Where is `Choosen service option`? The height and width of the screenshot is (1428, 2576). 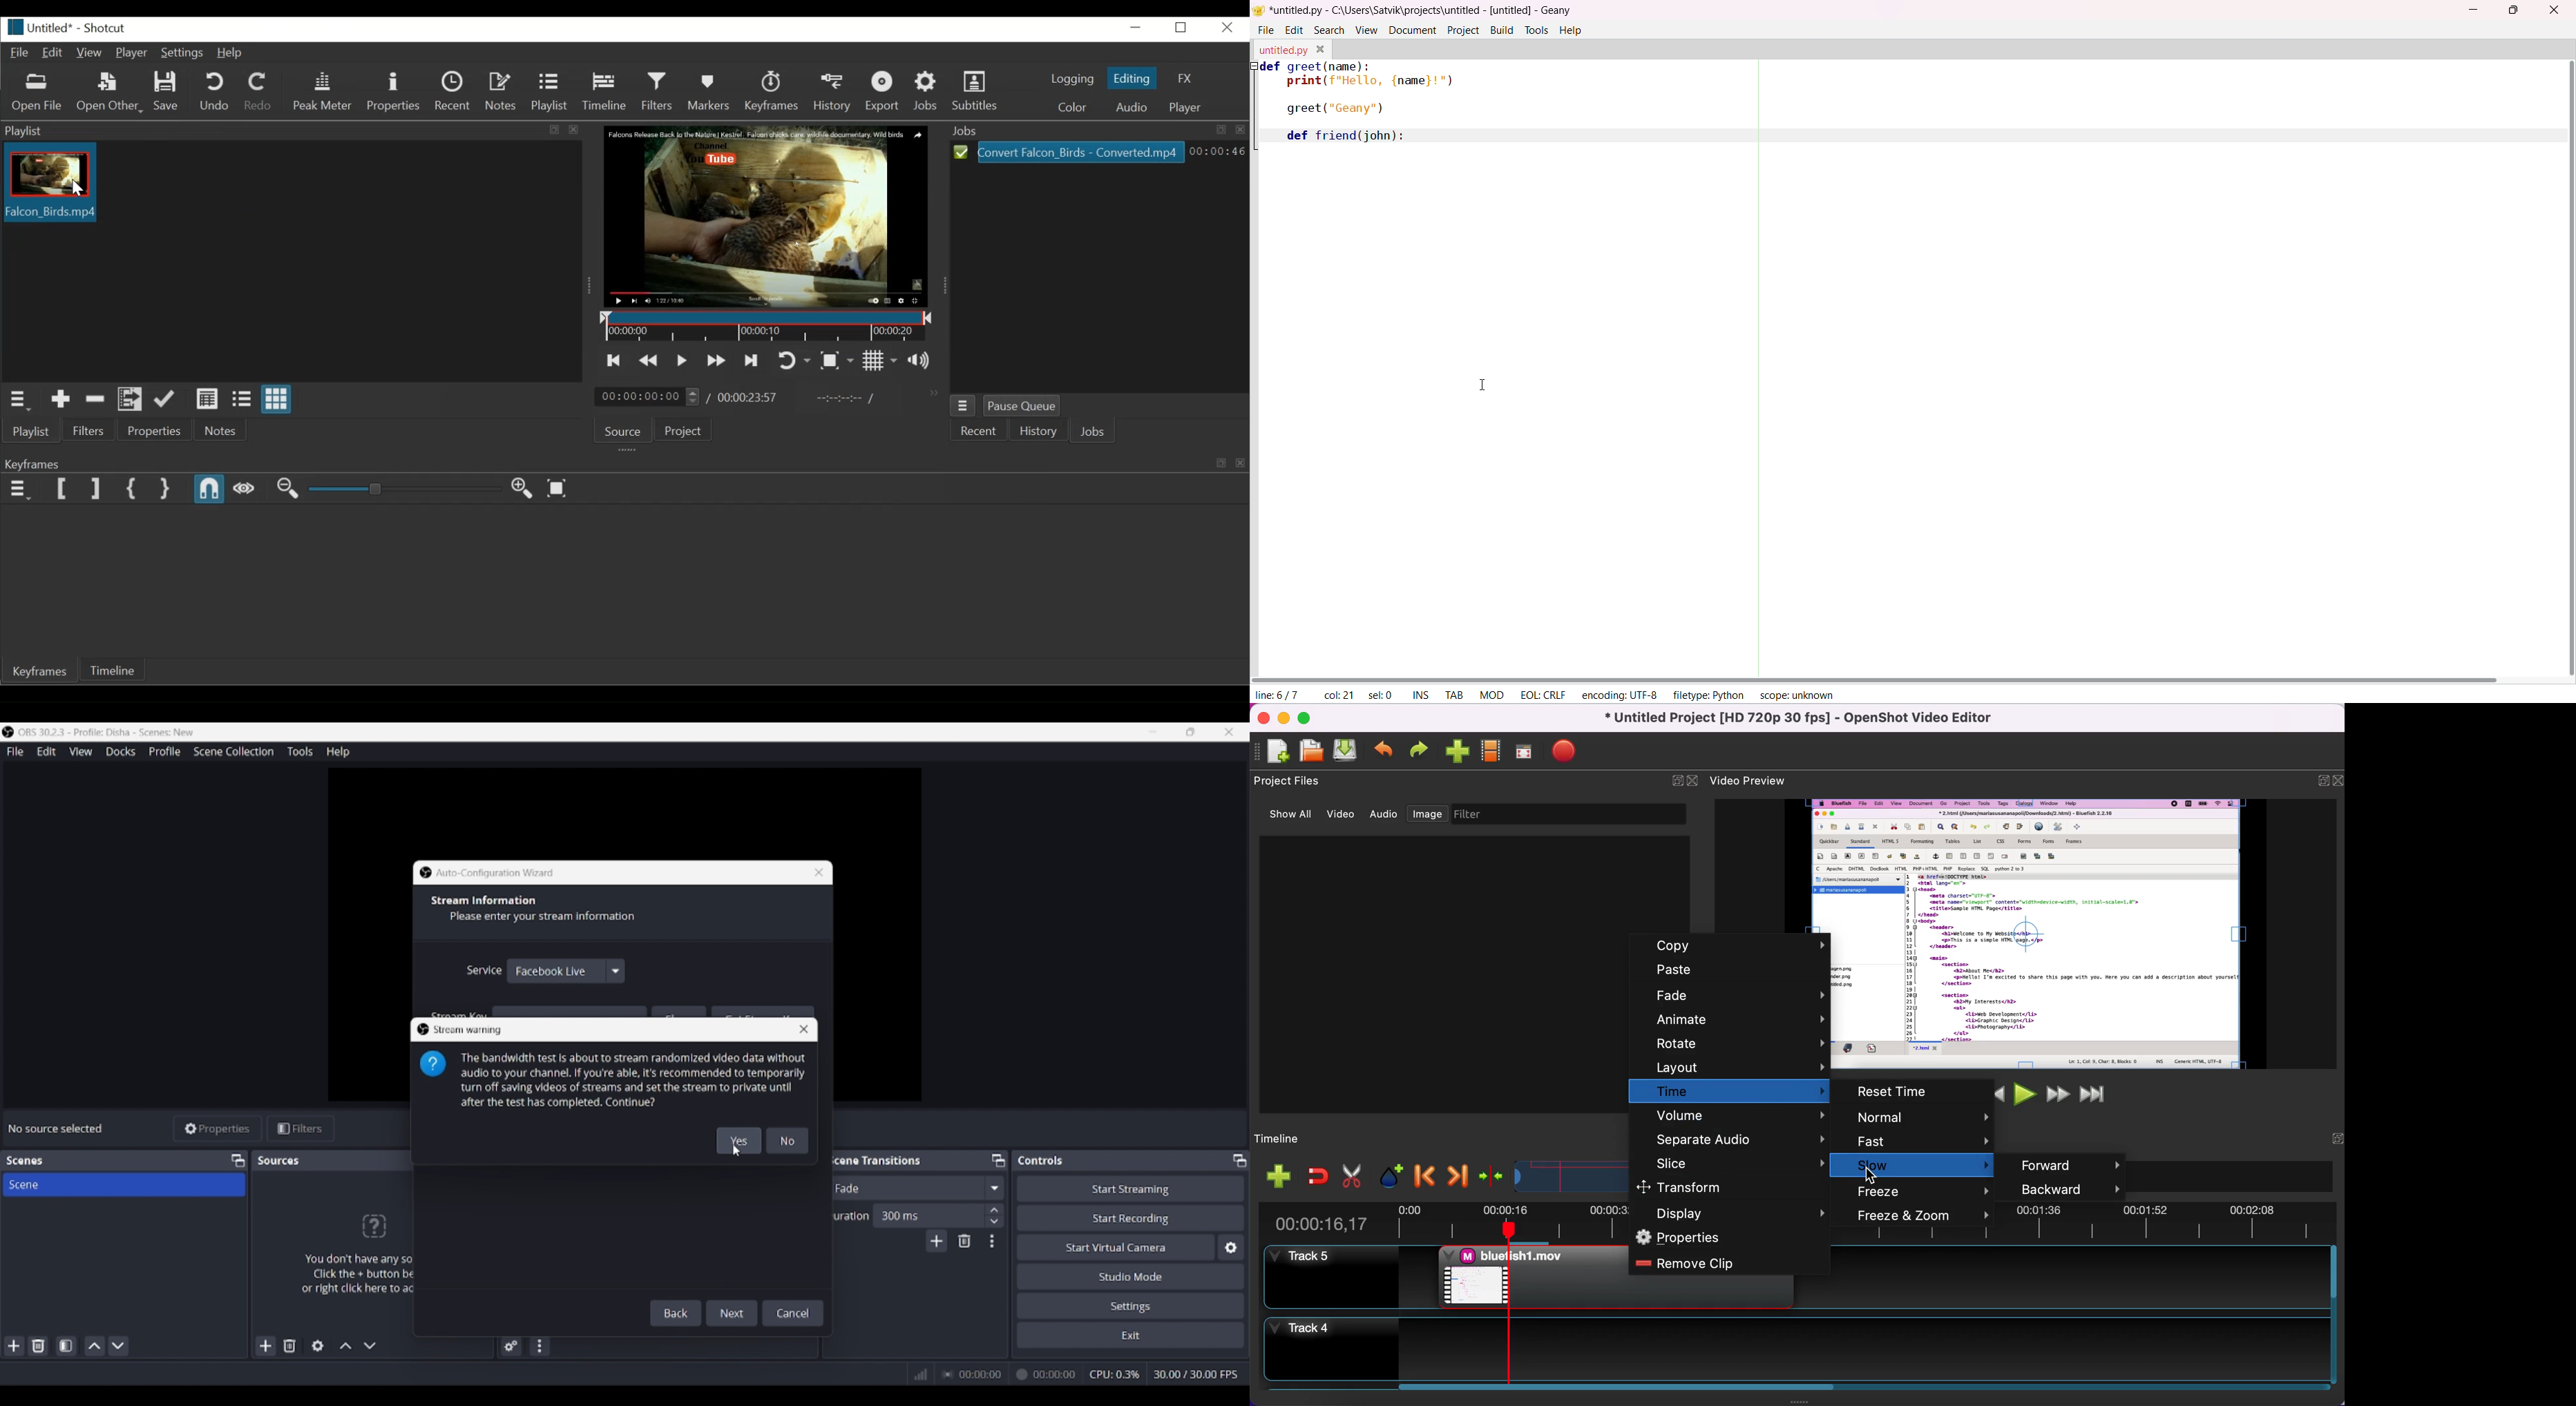 Choosen service option is located at coordinates (552, 971).